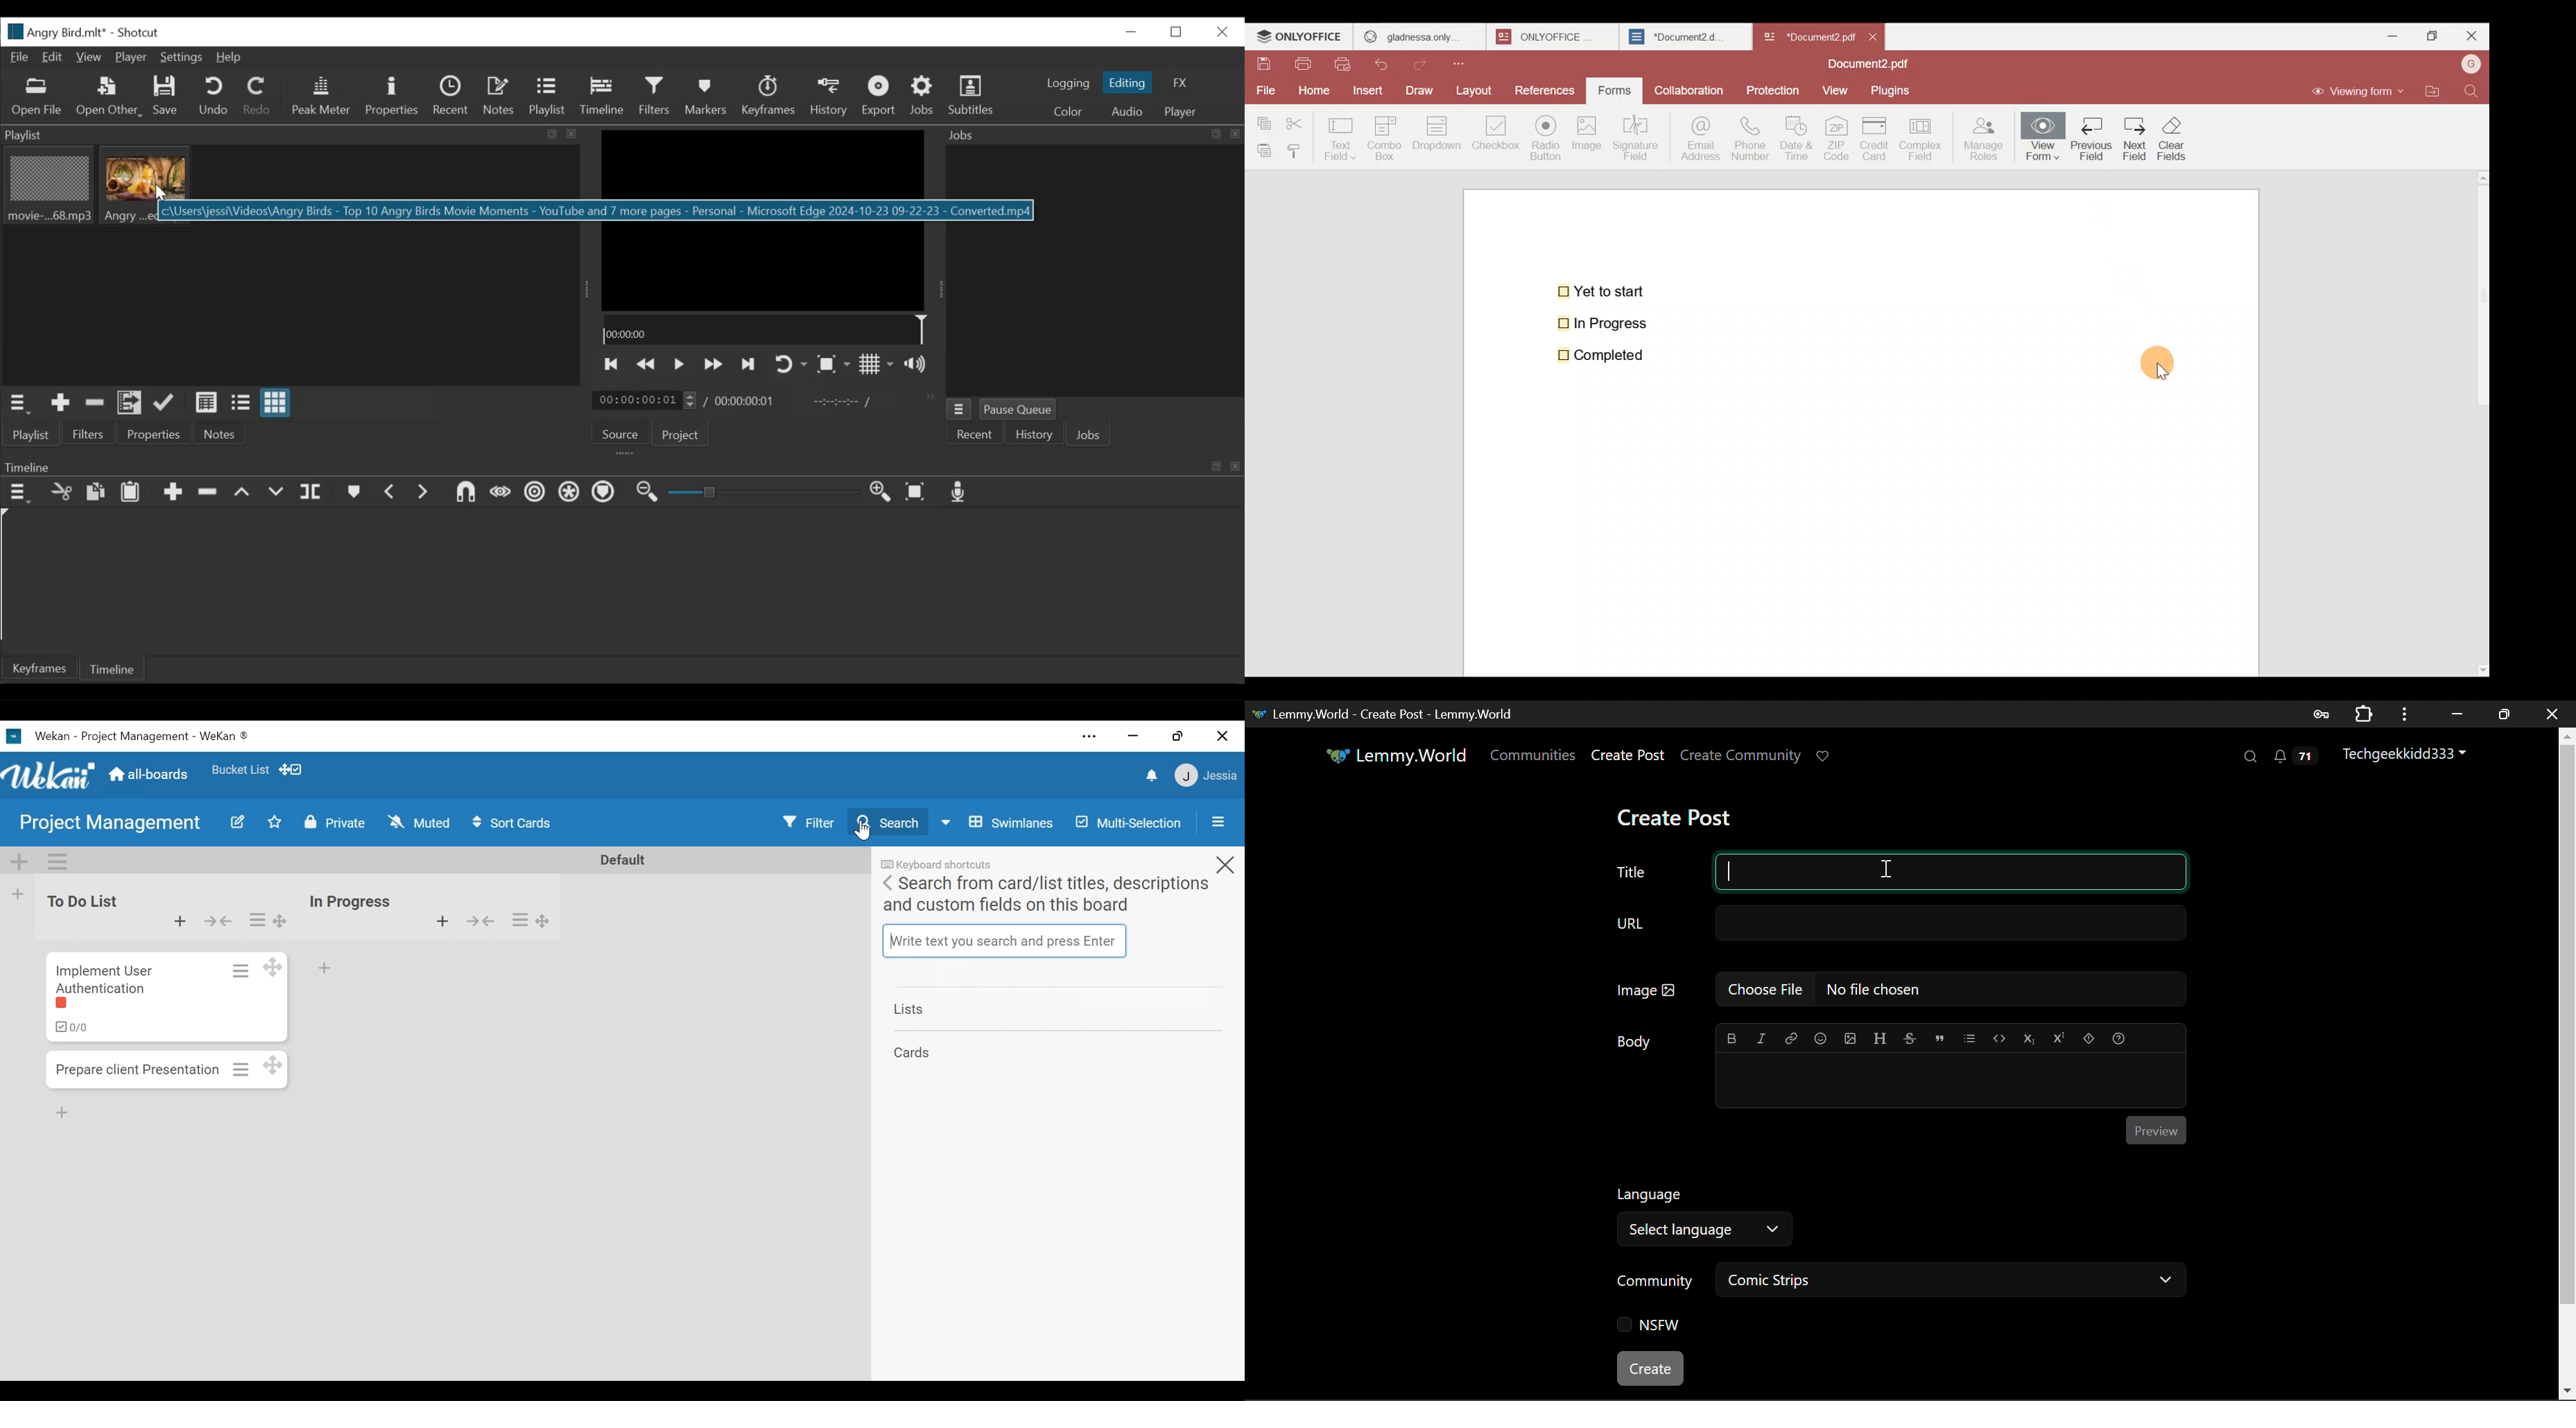 The width and height of the screenshot is (2576, 1428). Describe the element at coordinates (206, 403) in the screenshot. I see `View as detail` at that location.